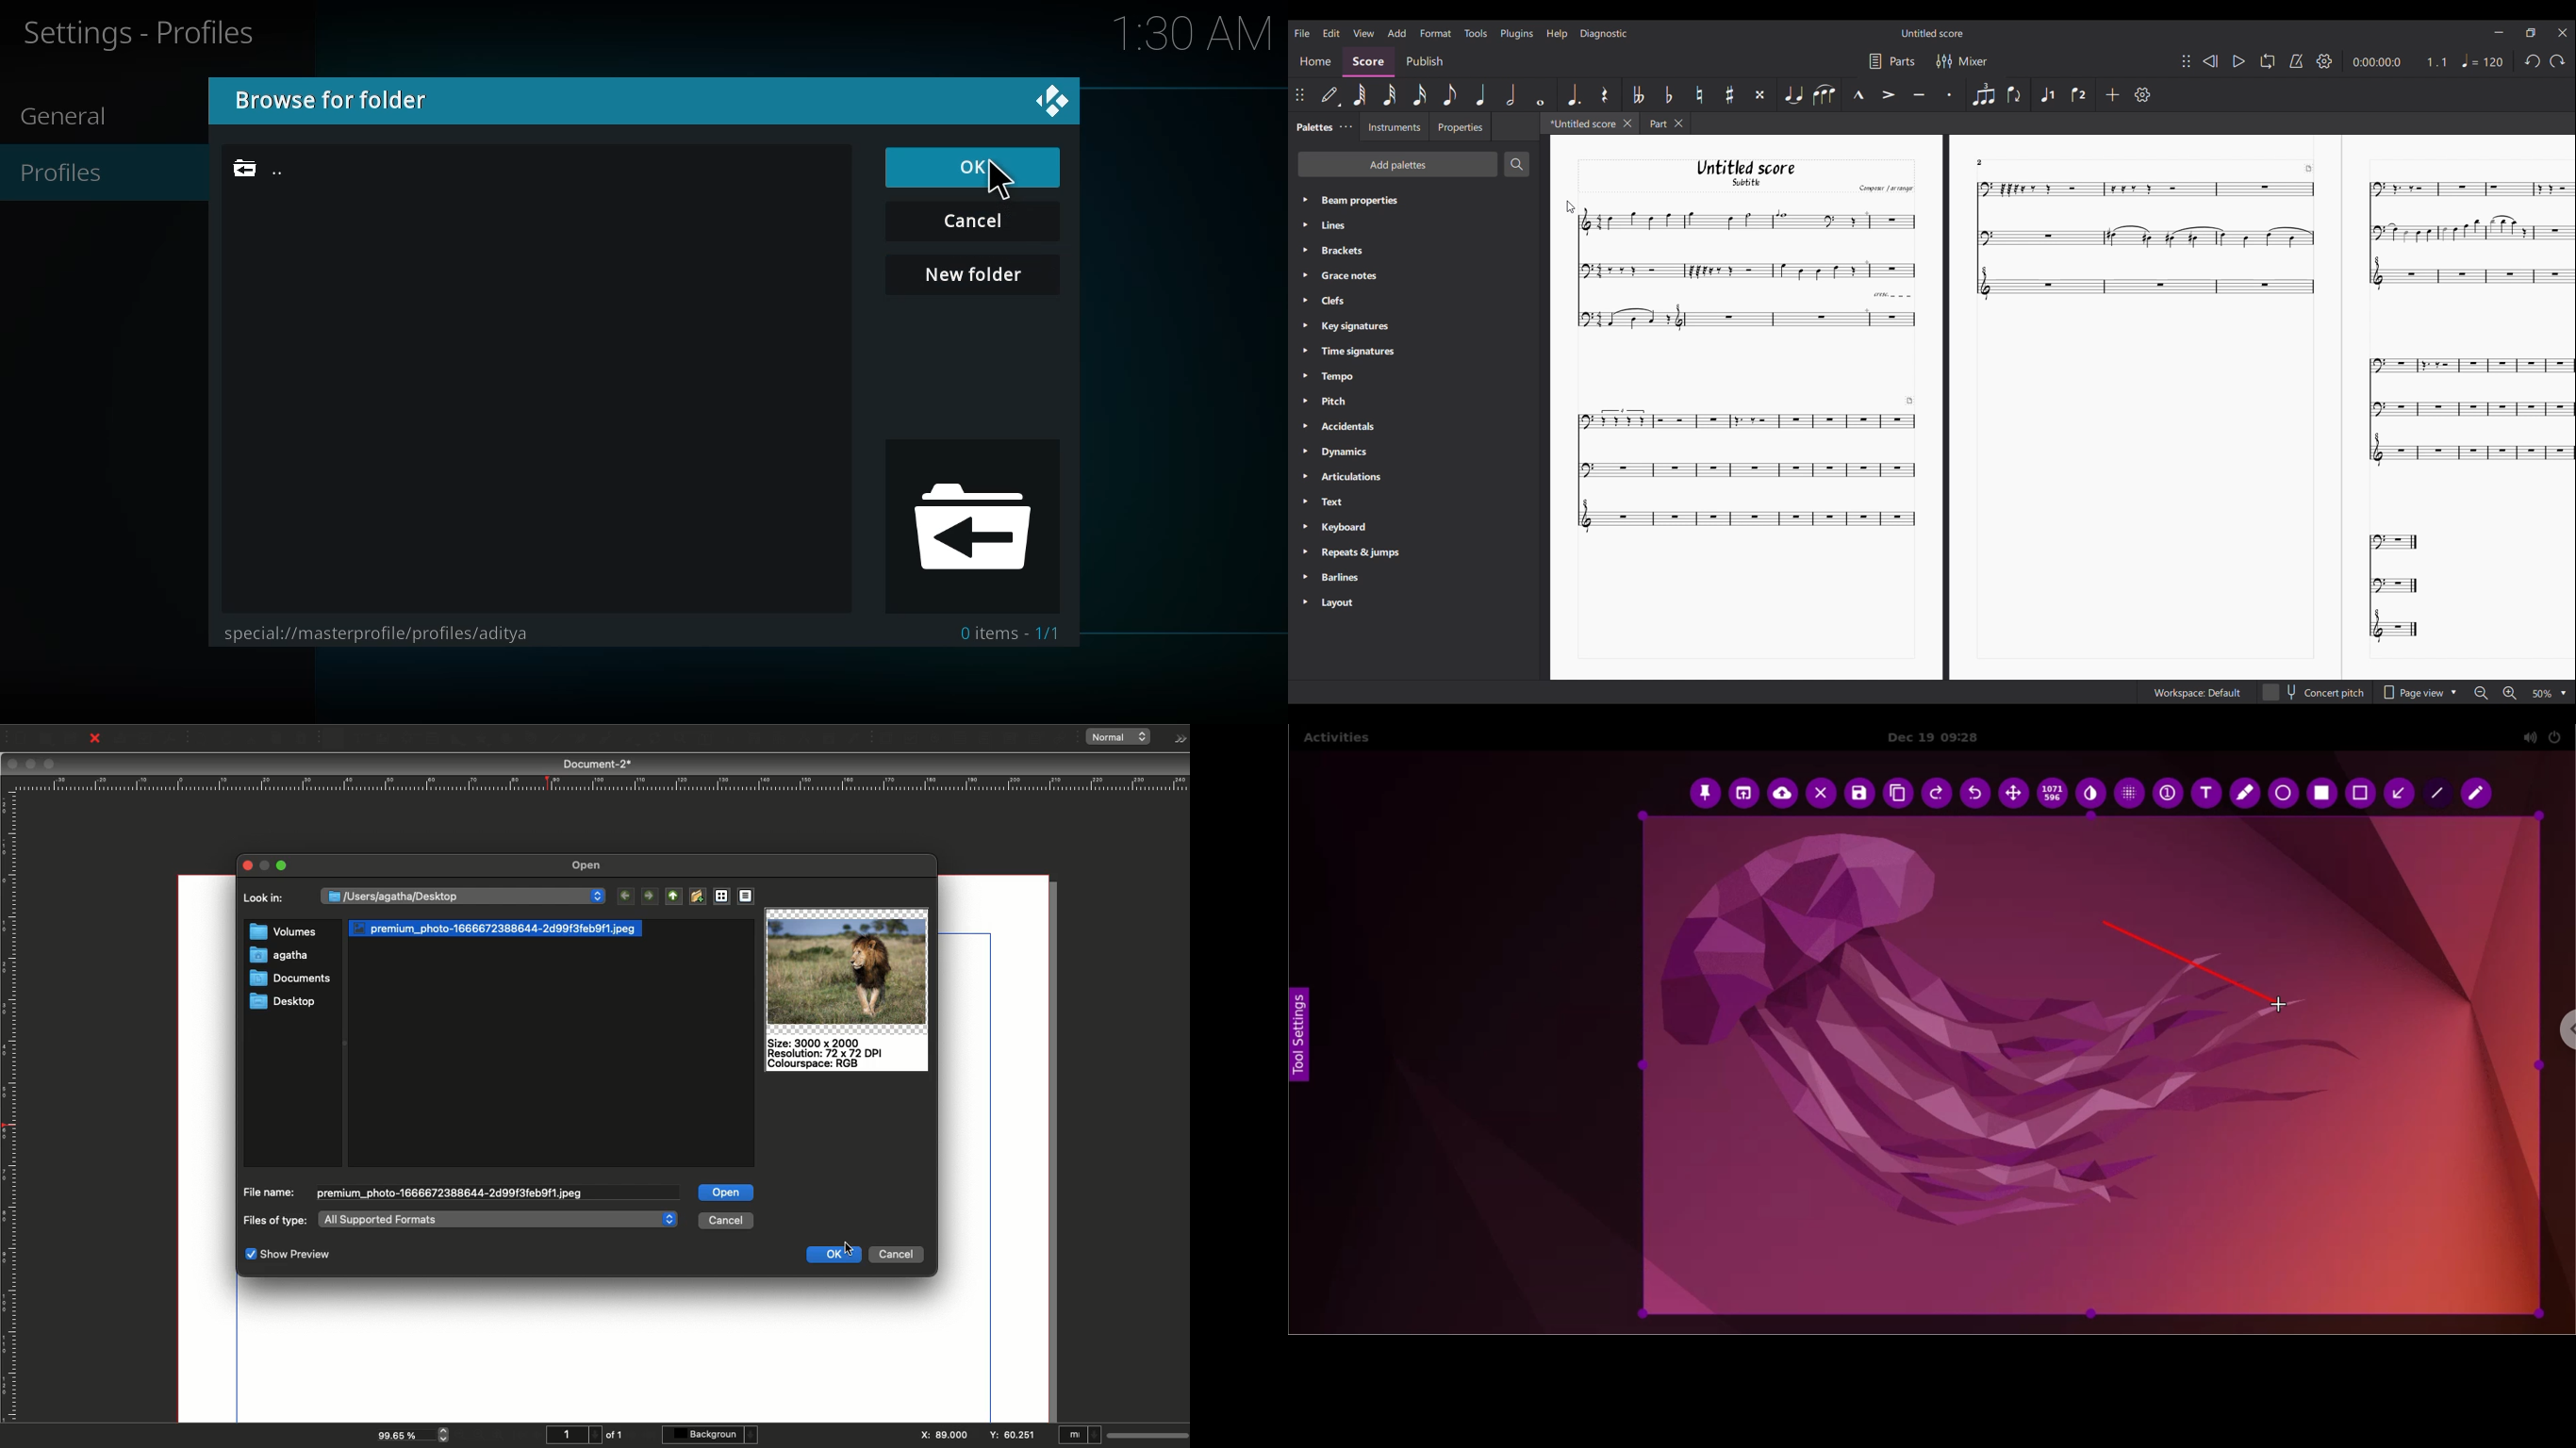  What do you see at coordinates (1350, 251) in the screenshot?
I see `Brackets` at bounding box center [1350, 251].